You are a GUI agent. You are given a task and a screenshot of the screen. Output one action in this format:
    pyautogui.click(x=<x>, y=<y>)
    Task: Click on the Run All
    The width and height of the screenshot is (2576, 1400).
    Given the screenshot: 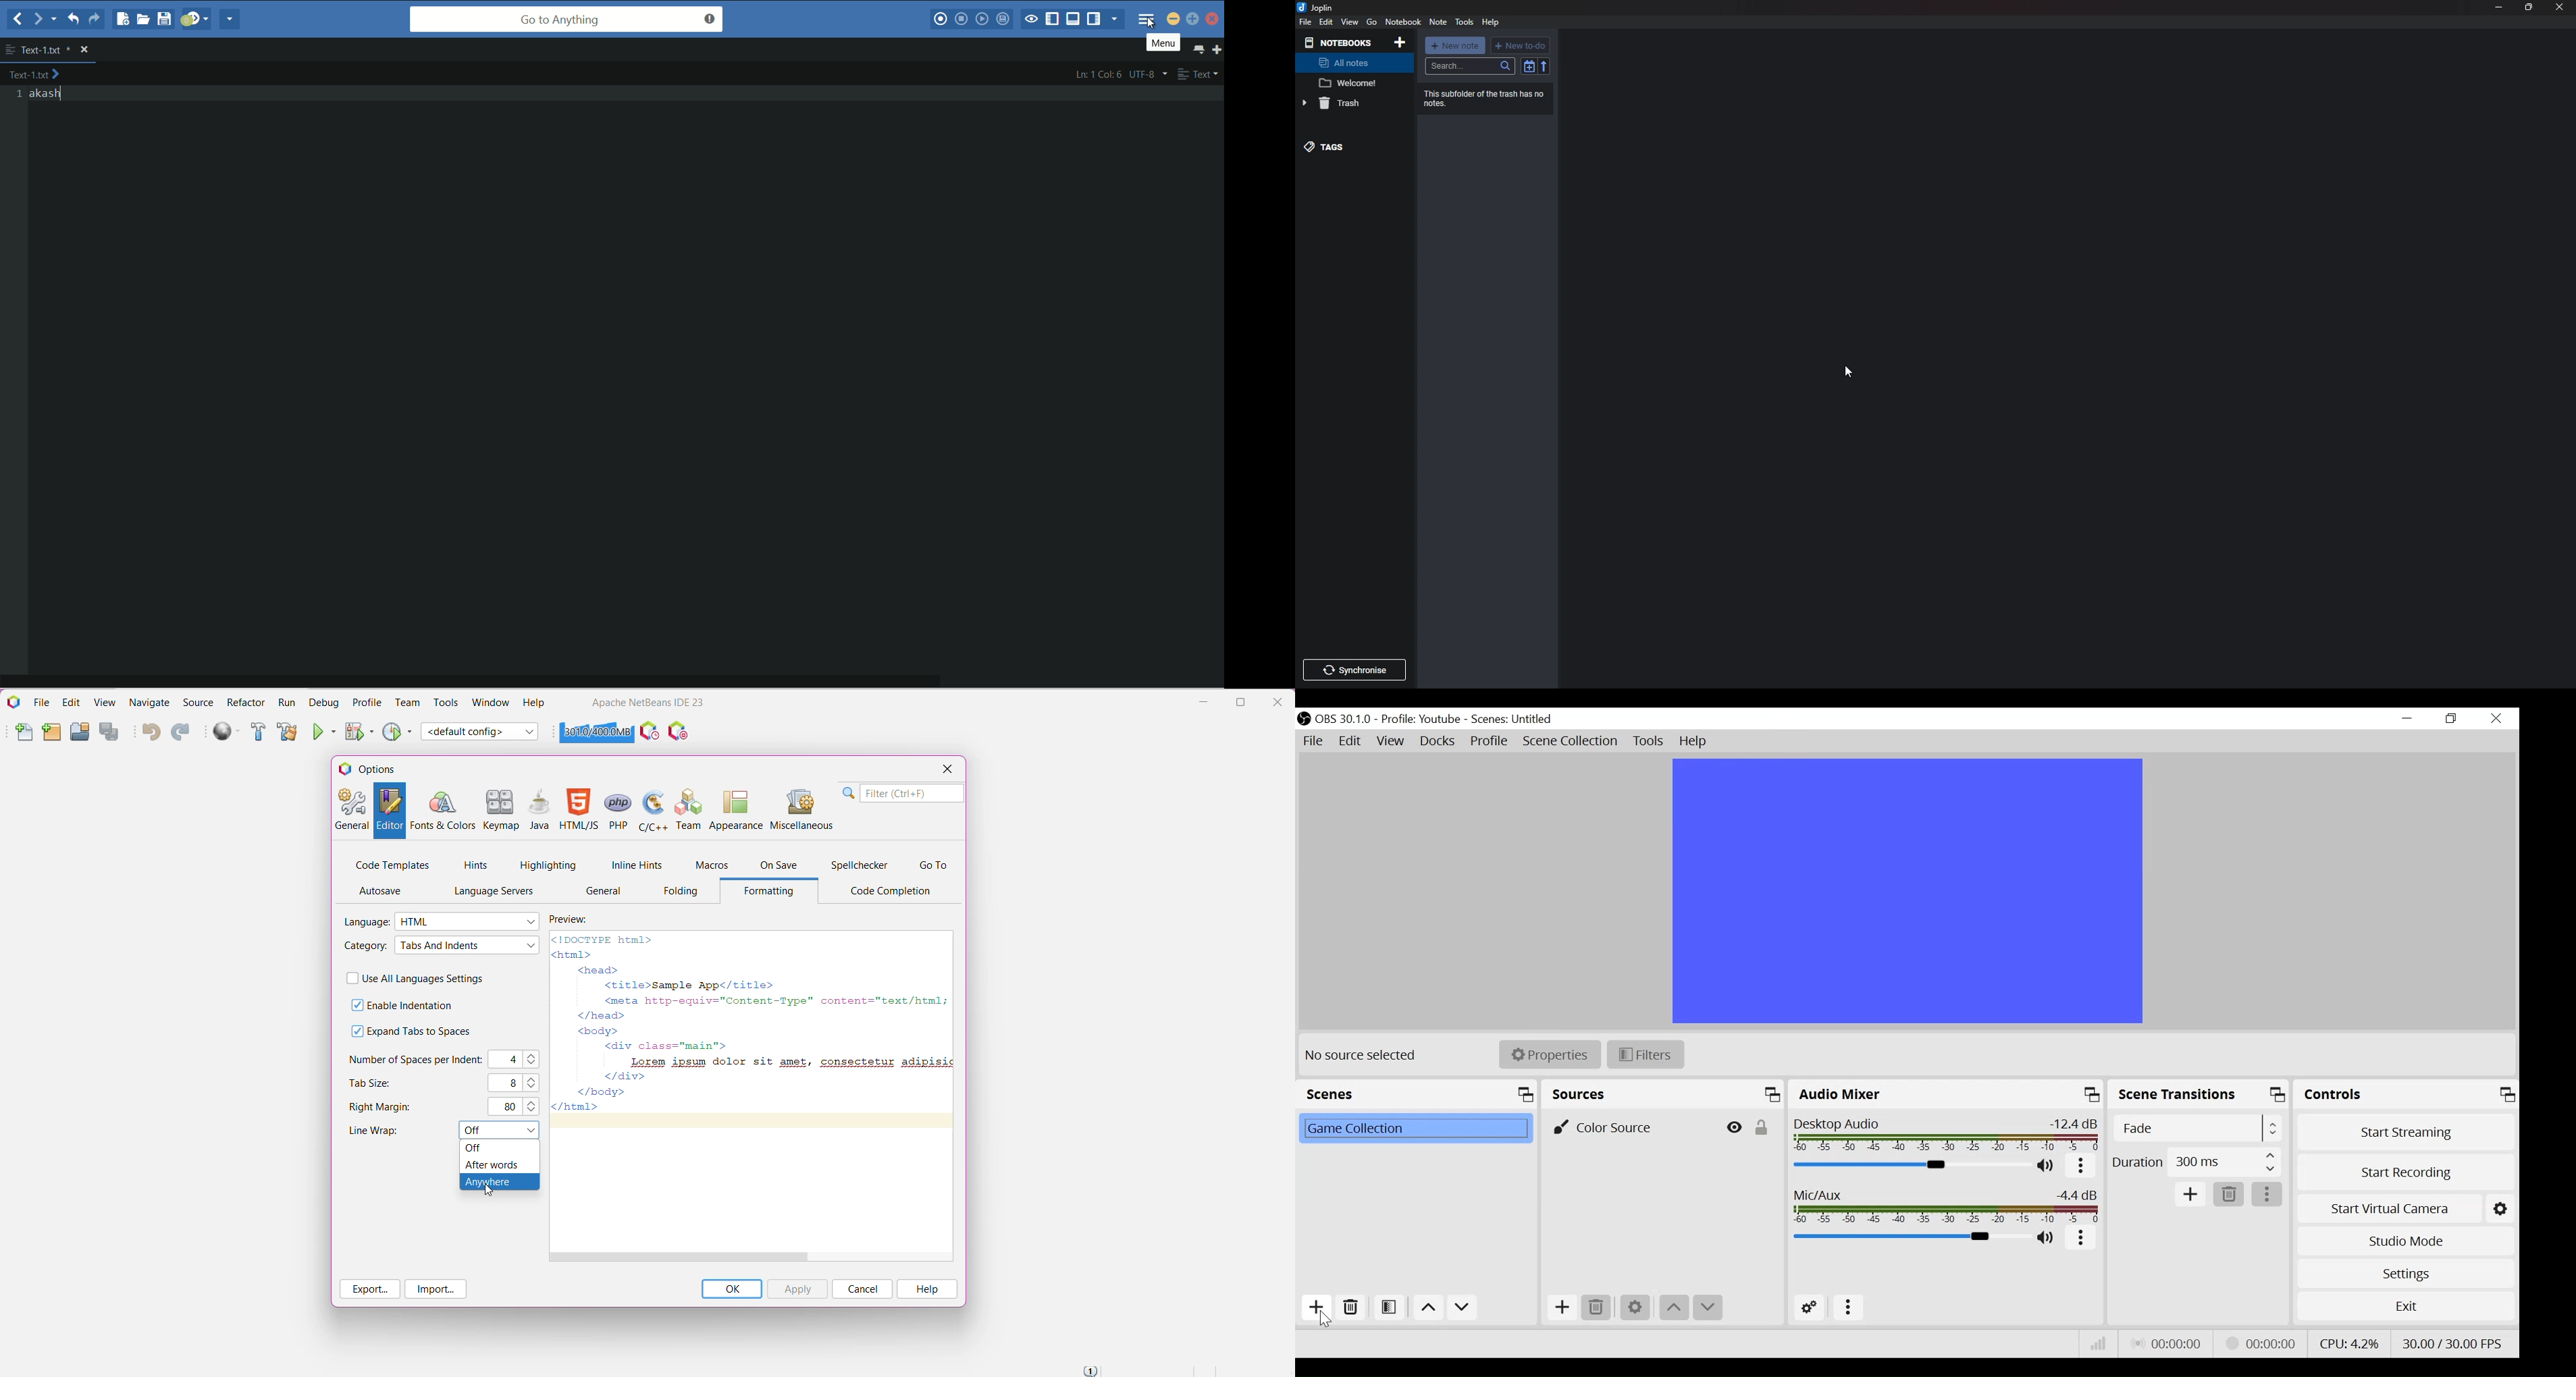 What is the action you would take?
    pyautogui.click(x=228, y=732)
    